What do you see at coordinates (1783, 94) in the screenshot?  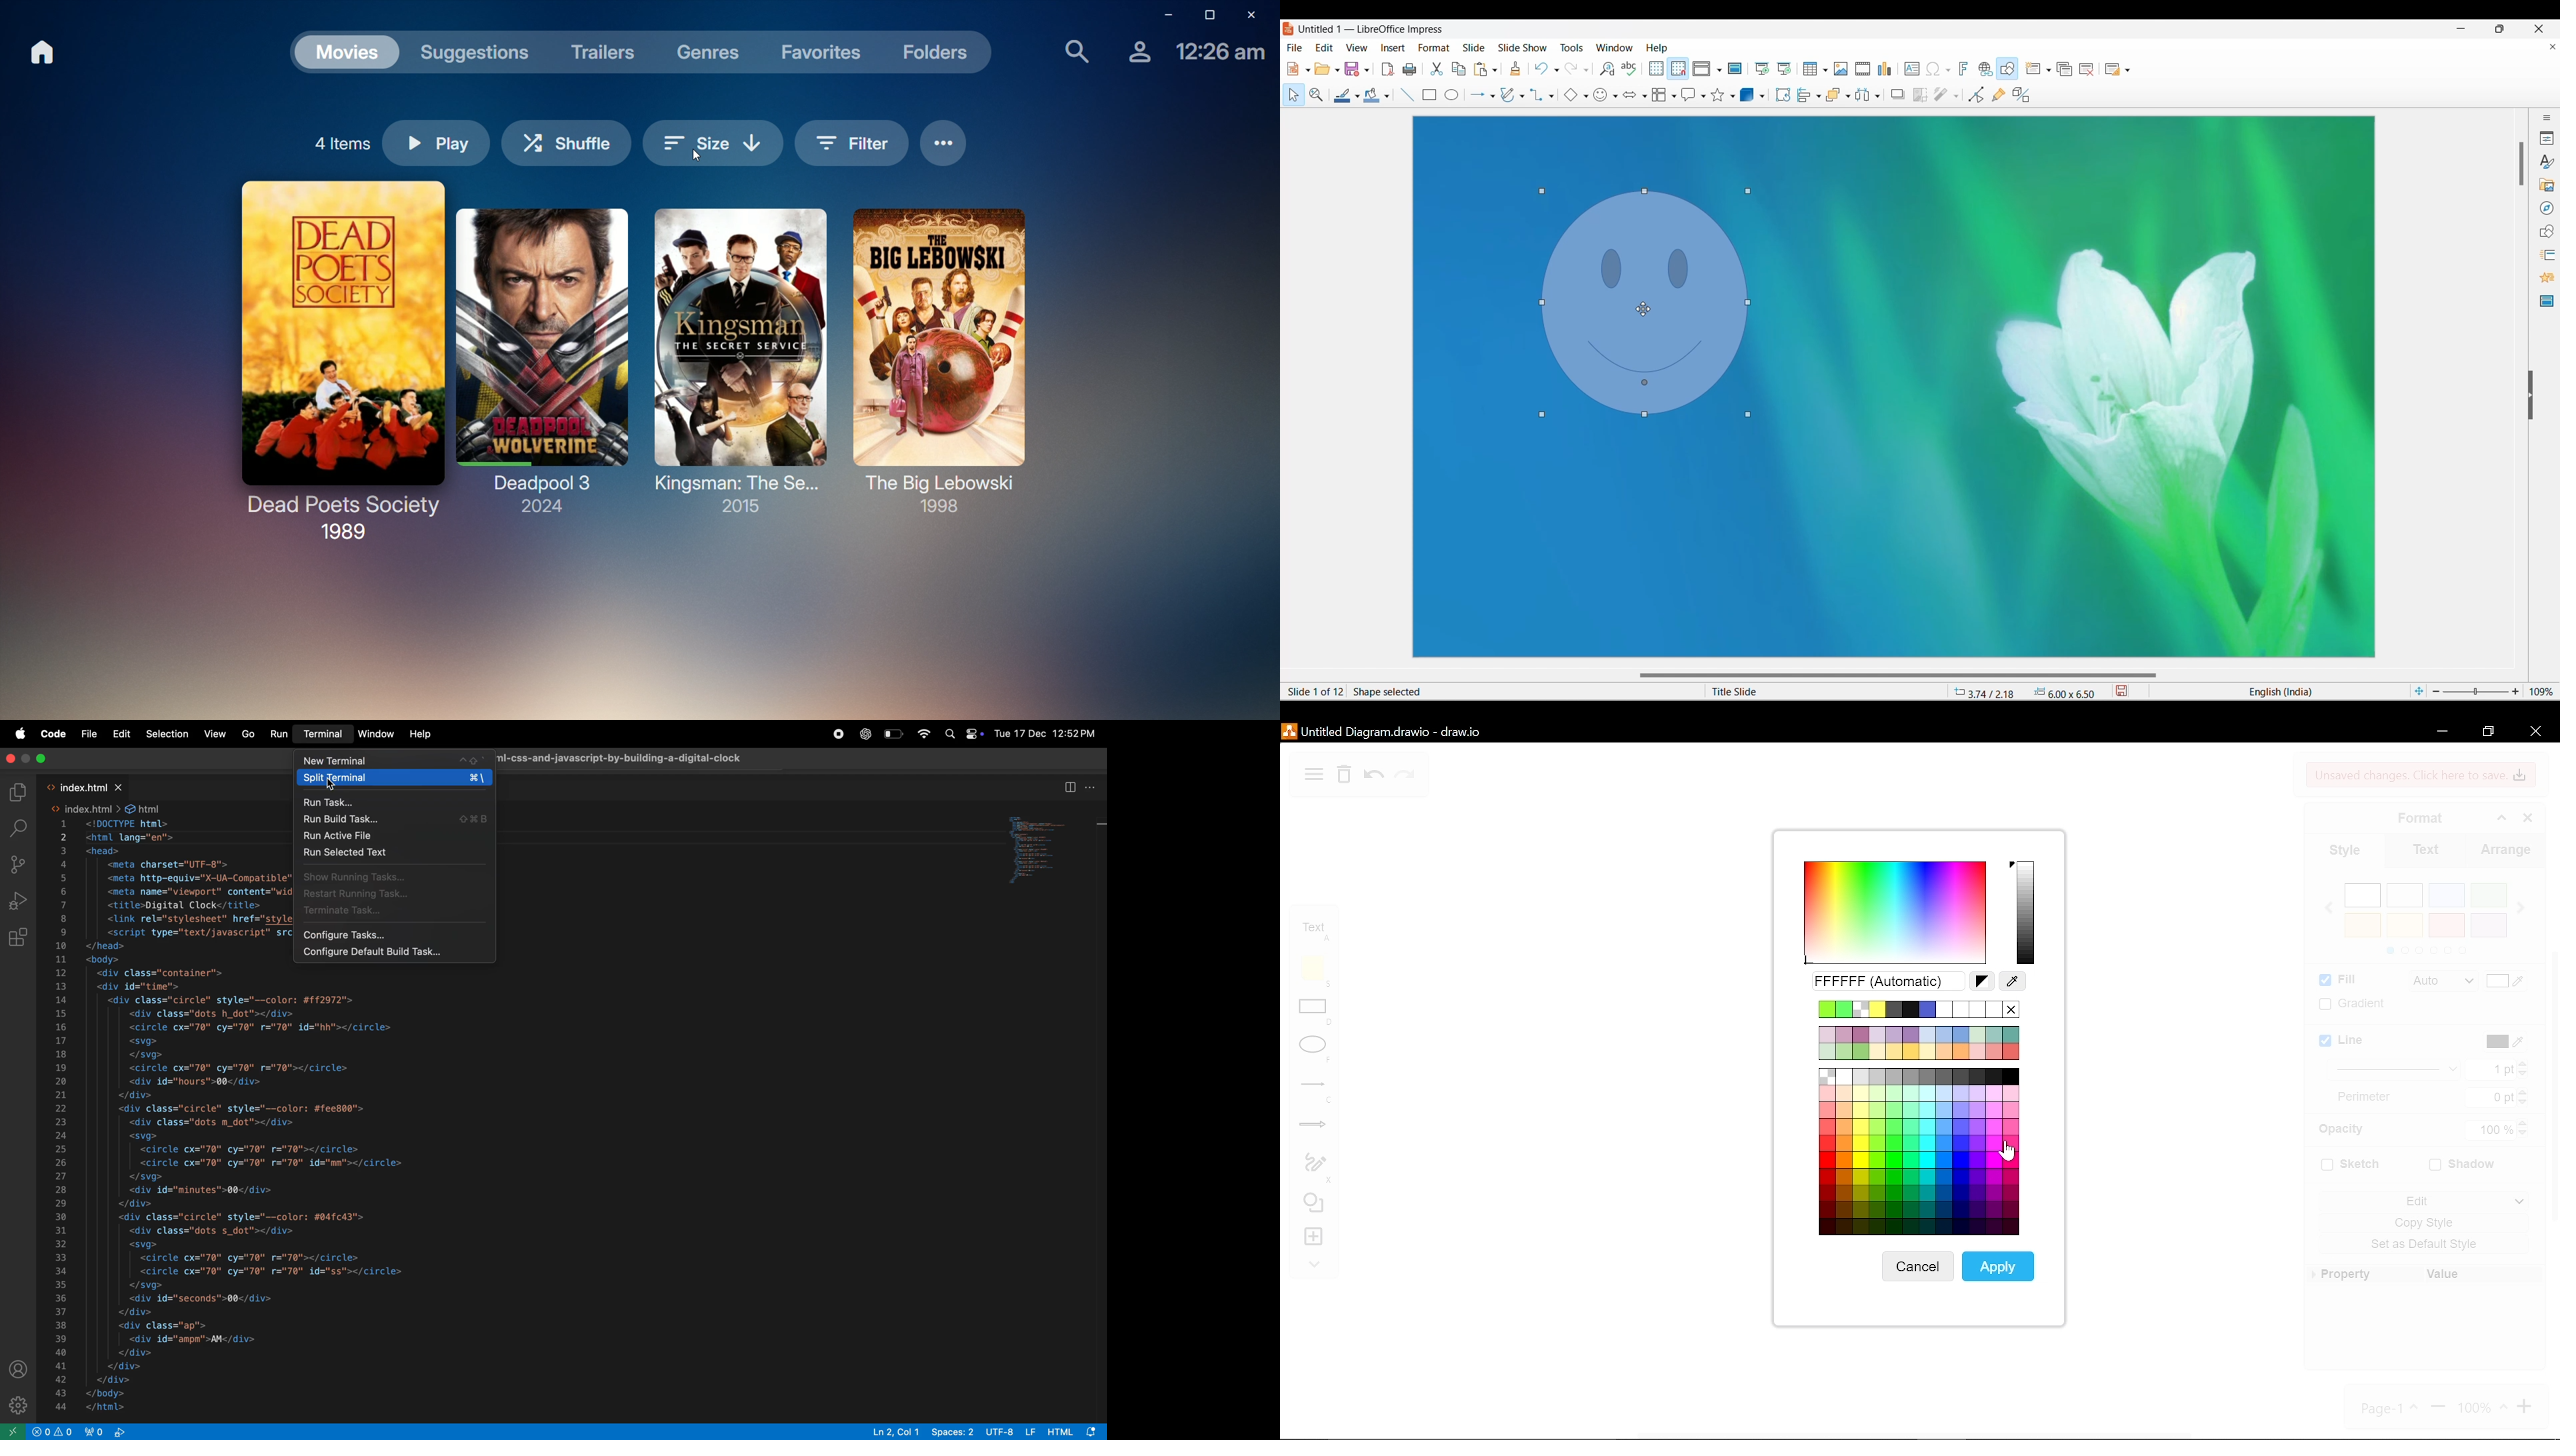 I see `Rotate` at bounding box center [1783, 94].